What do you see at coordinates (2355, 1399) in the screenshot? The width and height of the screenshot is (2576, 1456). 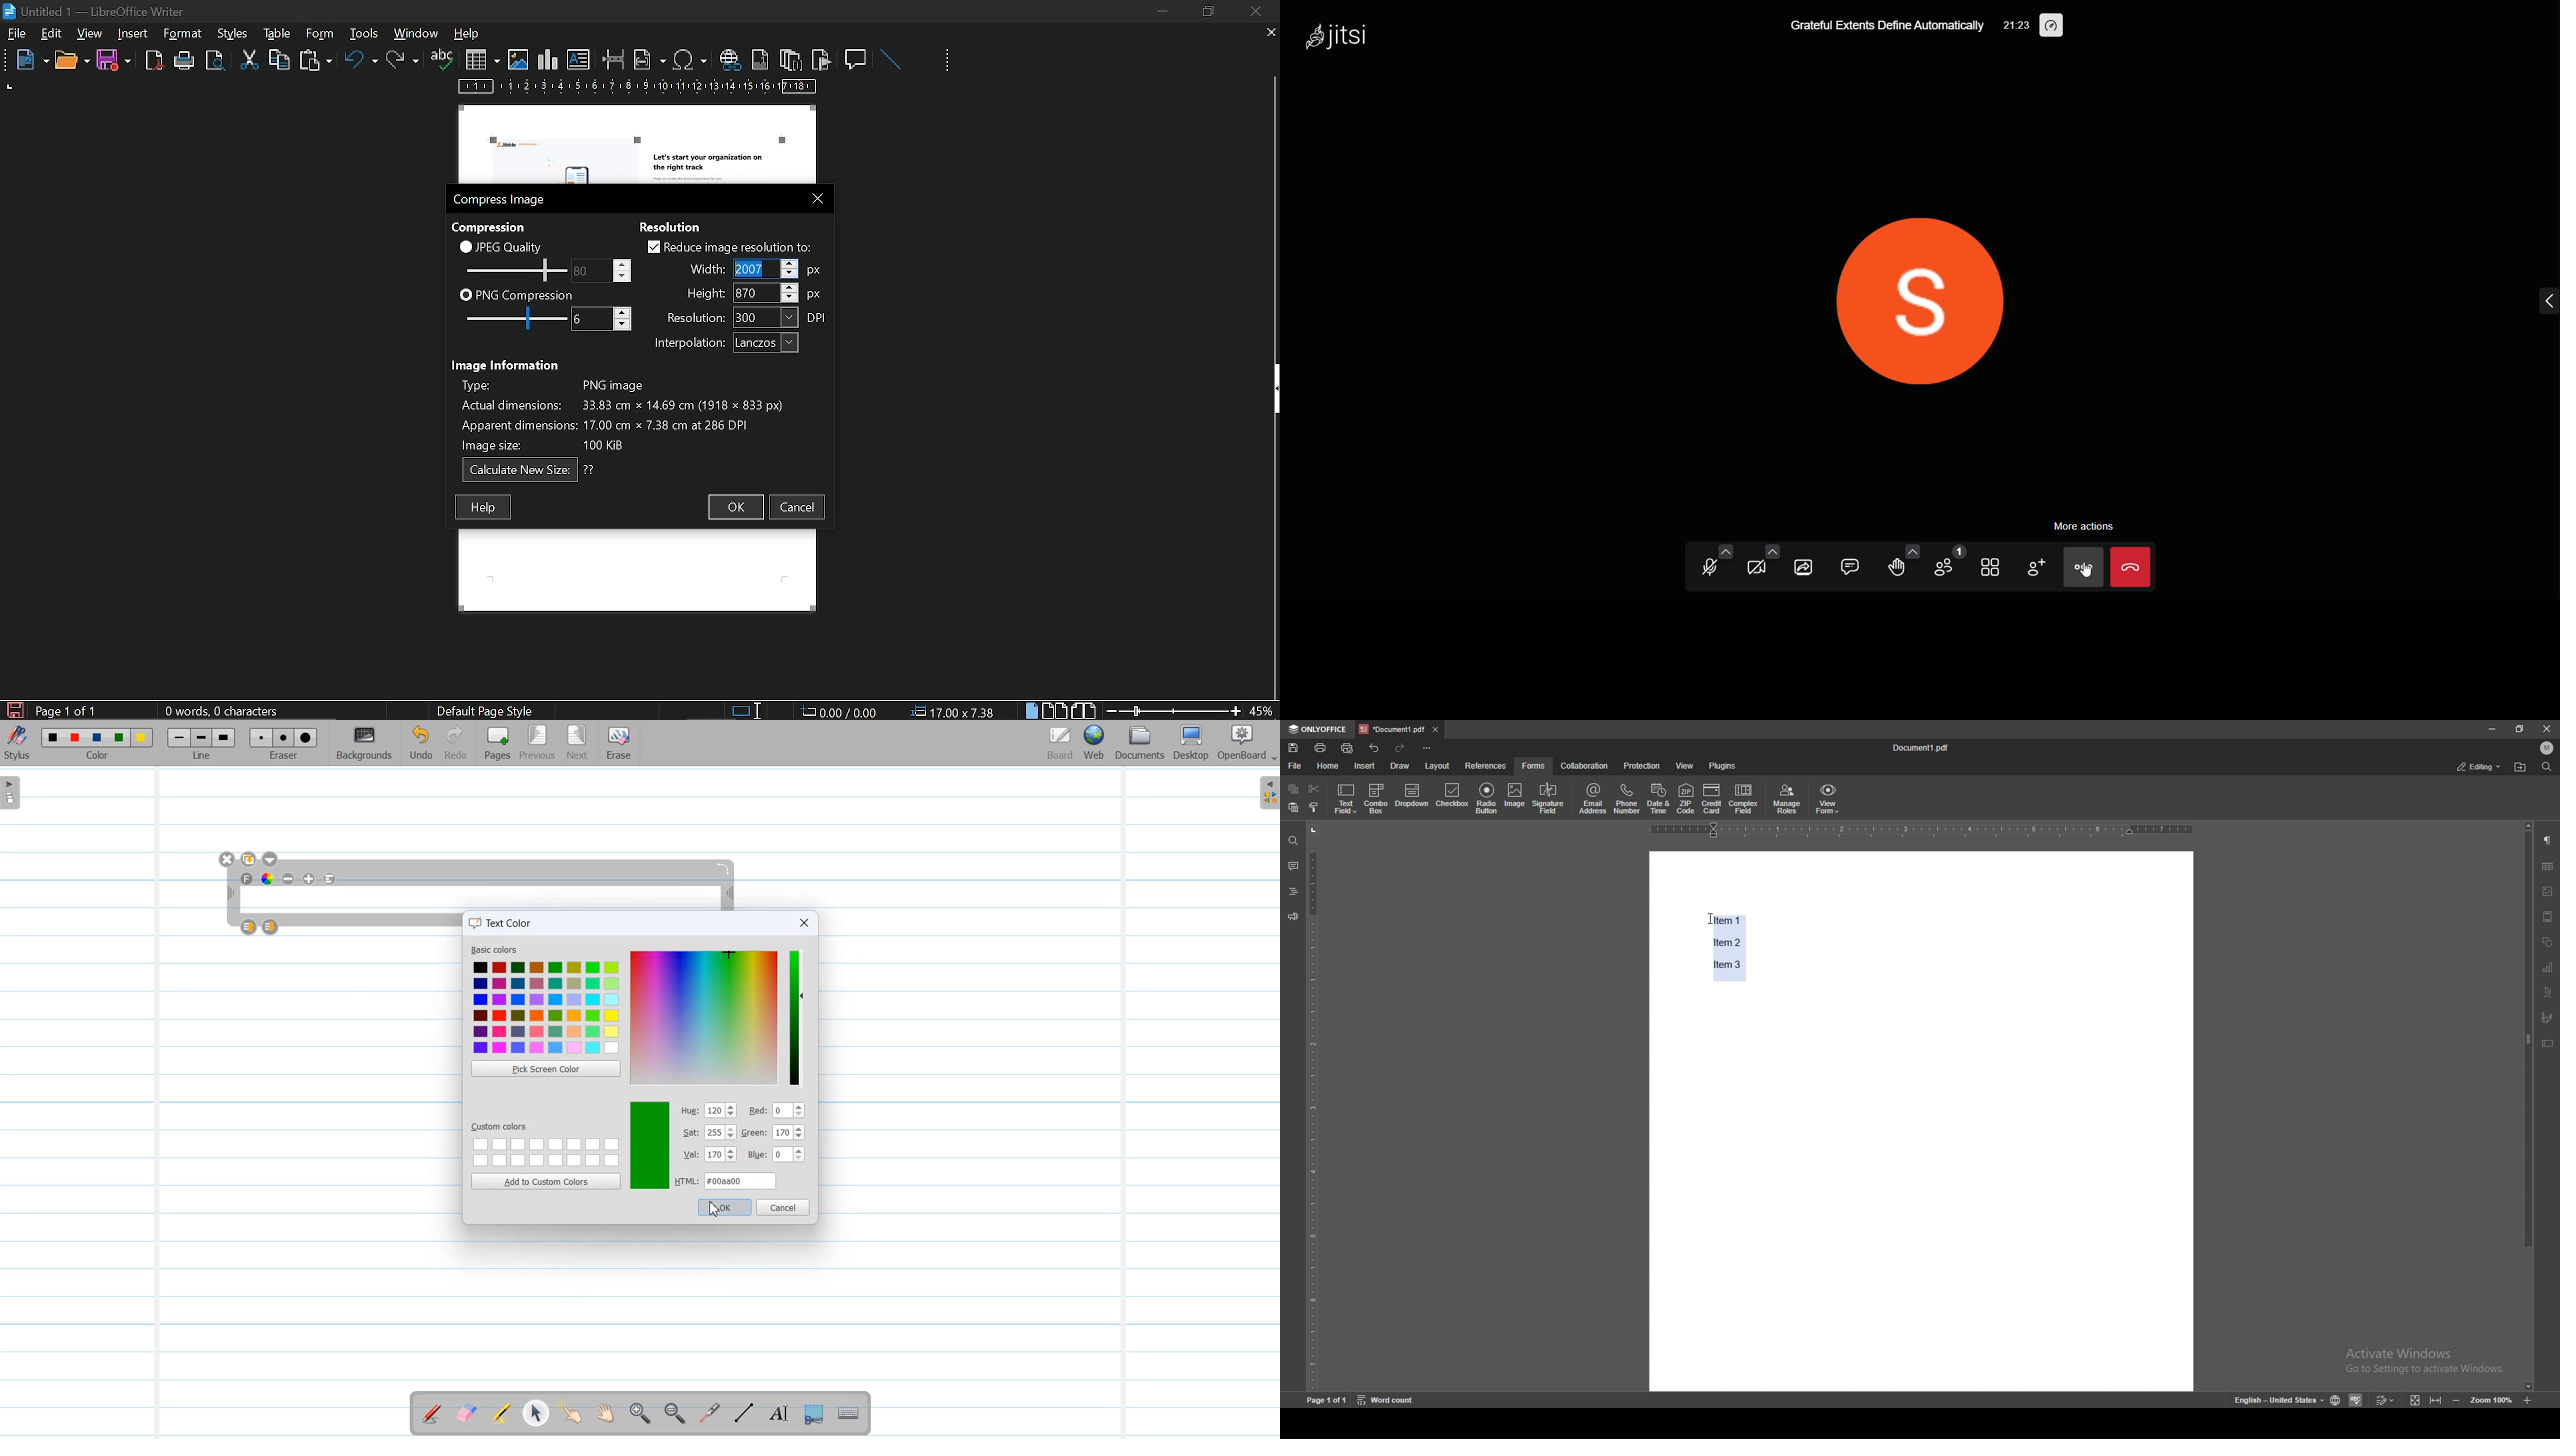 I see `spell check` at bounding box center [2355, 1399].